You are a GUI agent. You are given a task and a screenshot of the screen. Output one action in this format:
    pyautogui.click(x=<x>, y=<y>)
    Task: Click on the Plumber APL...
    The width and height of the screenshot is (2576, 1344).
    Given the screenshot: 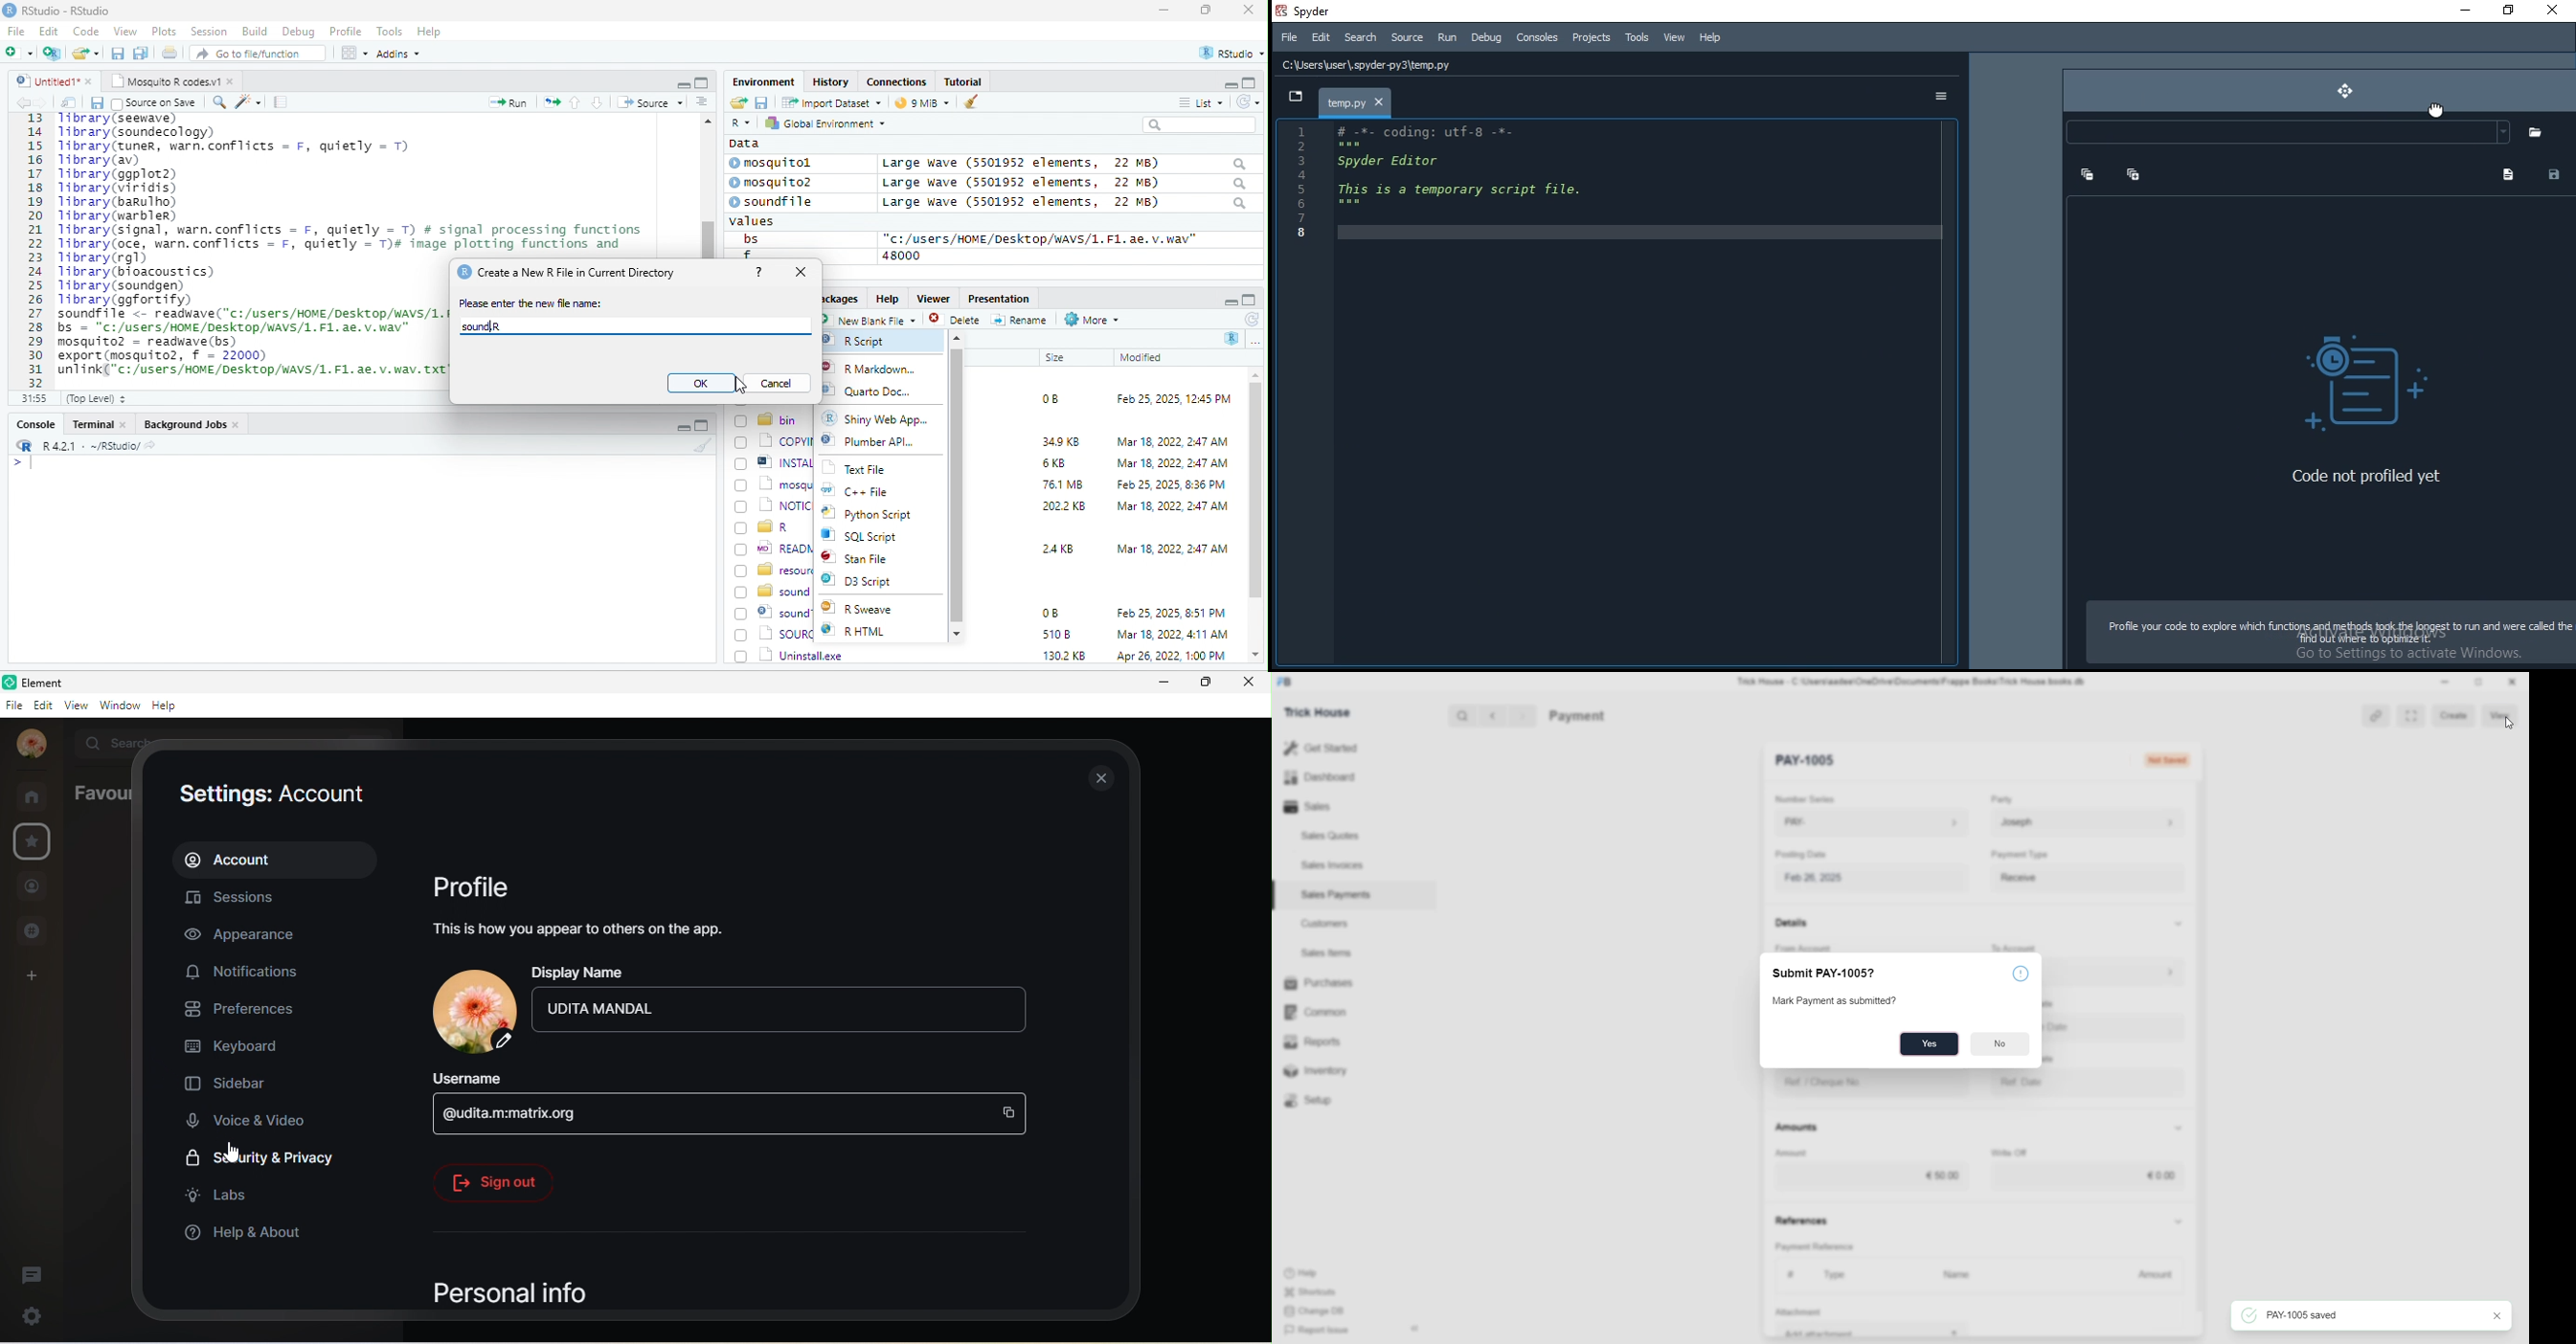 What is the action you would take?
    pyautogui.click(x=883, y=446)
    